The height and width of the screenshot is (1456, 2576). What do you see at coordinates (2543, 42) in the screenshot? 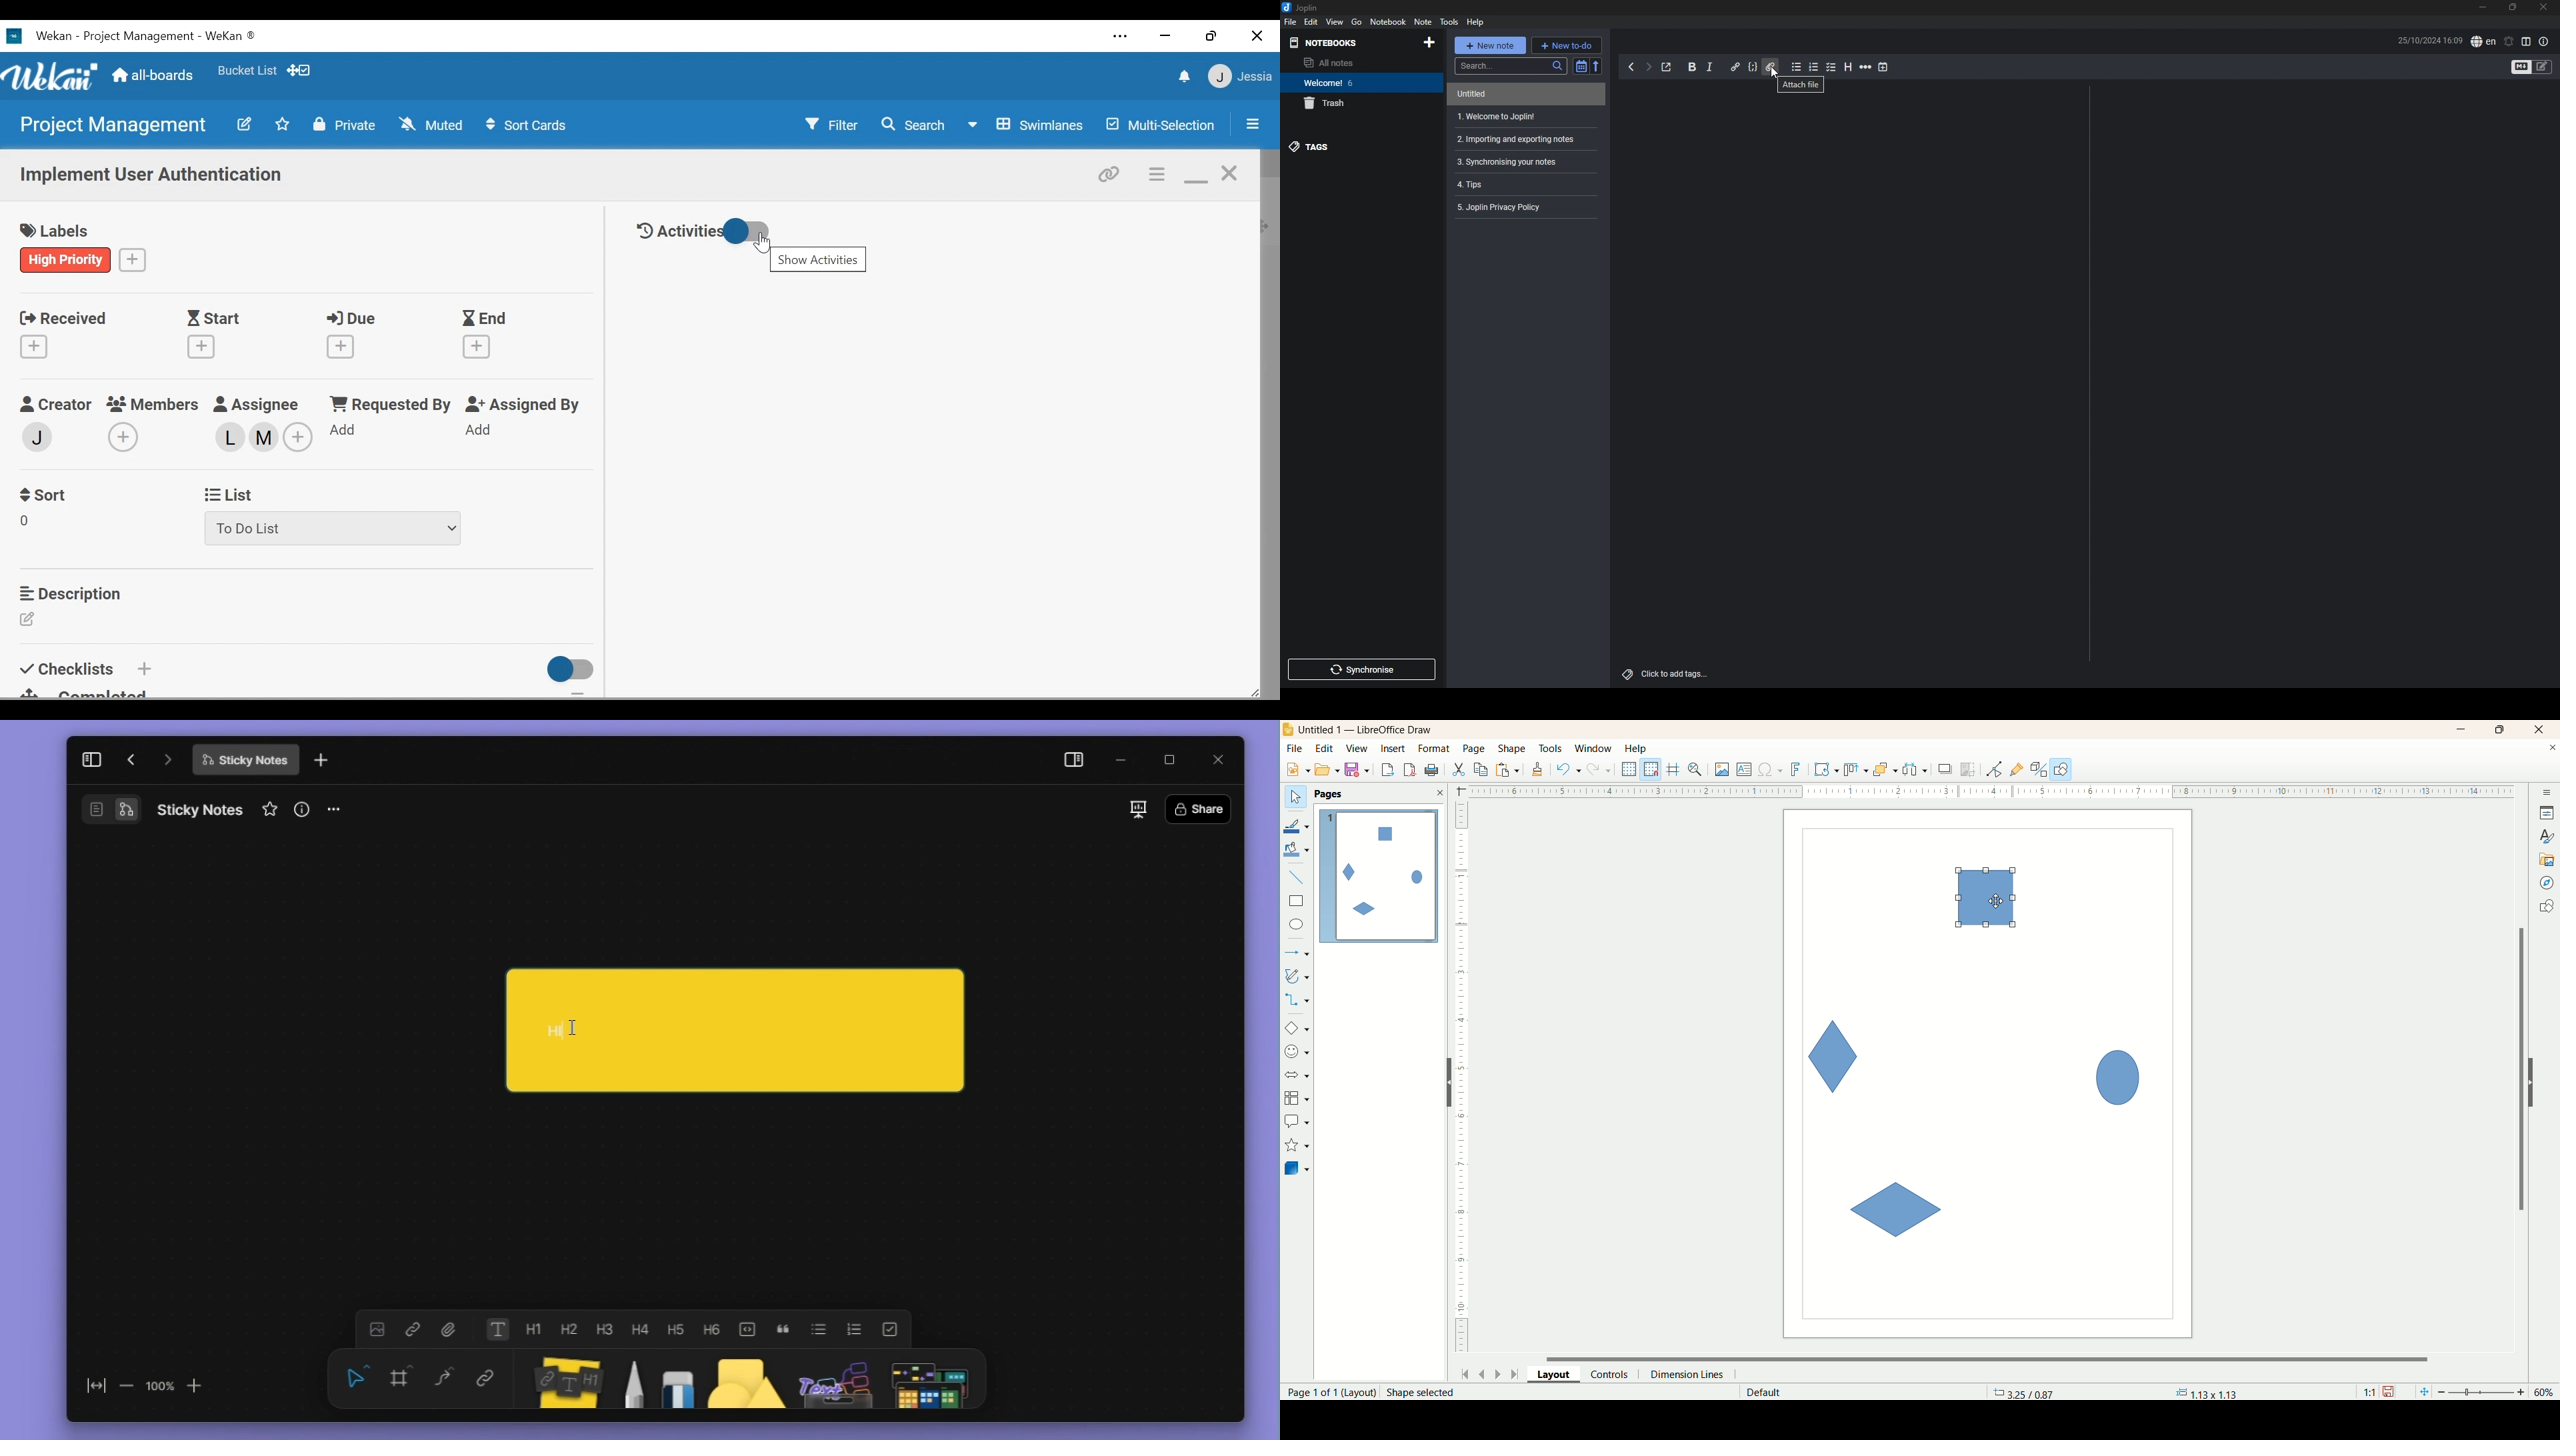
I see `note properties` at bounding box center [2543, 42].